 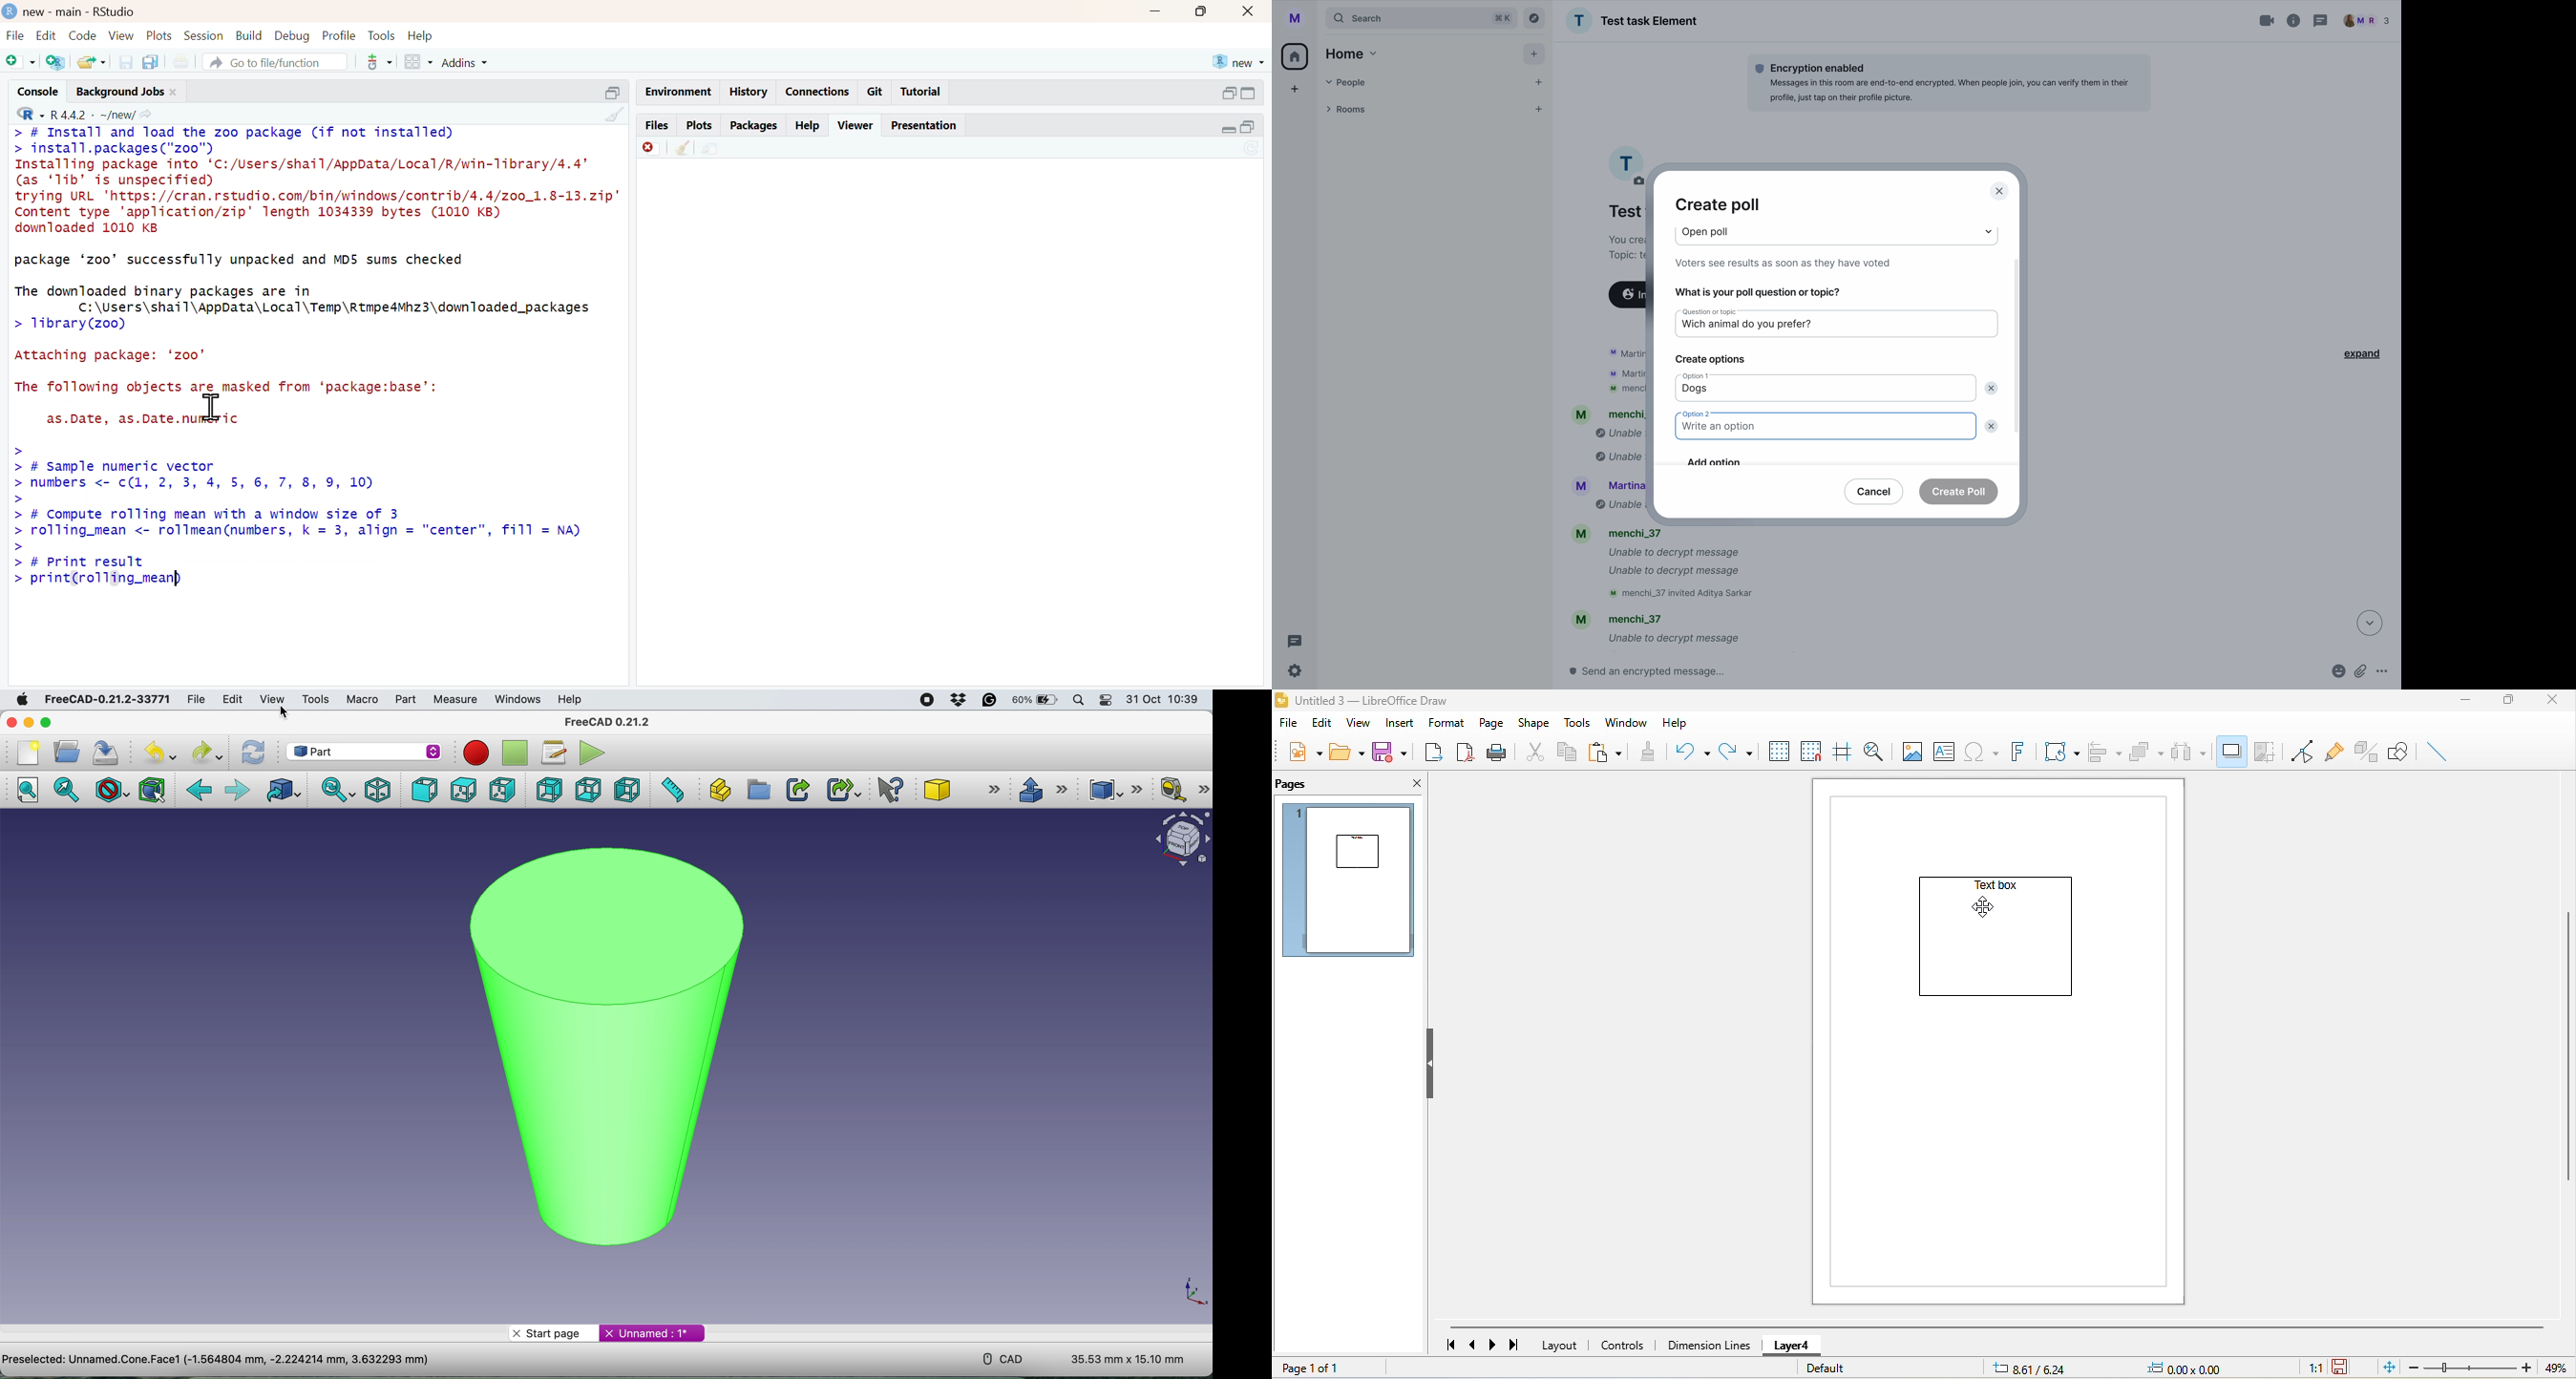 What do you see at coordinates (1239, 63) in the screenshot?
I see `new` at bounding box center [1239, 63].